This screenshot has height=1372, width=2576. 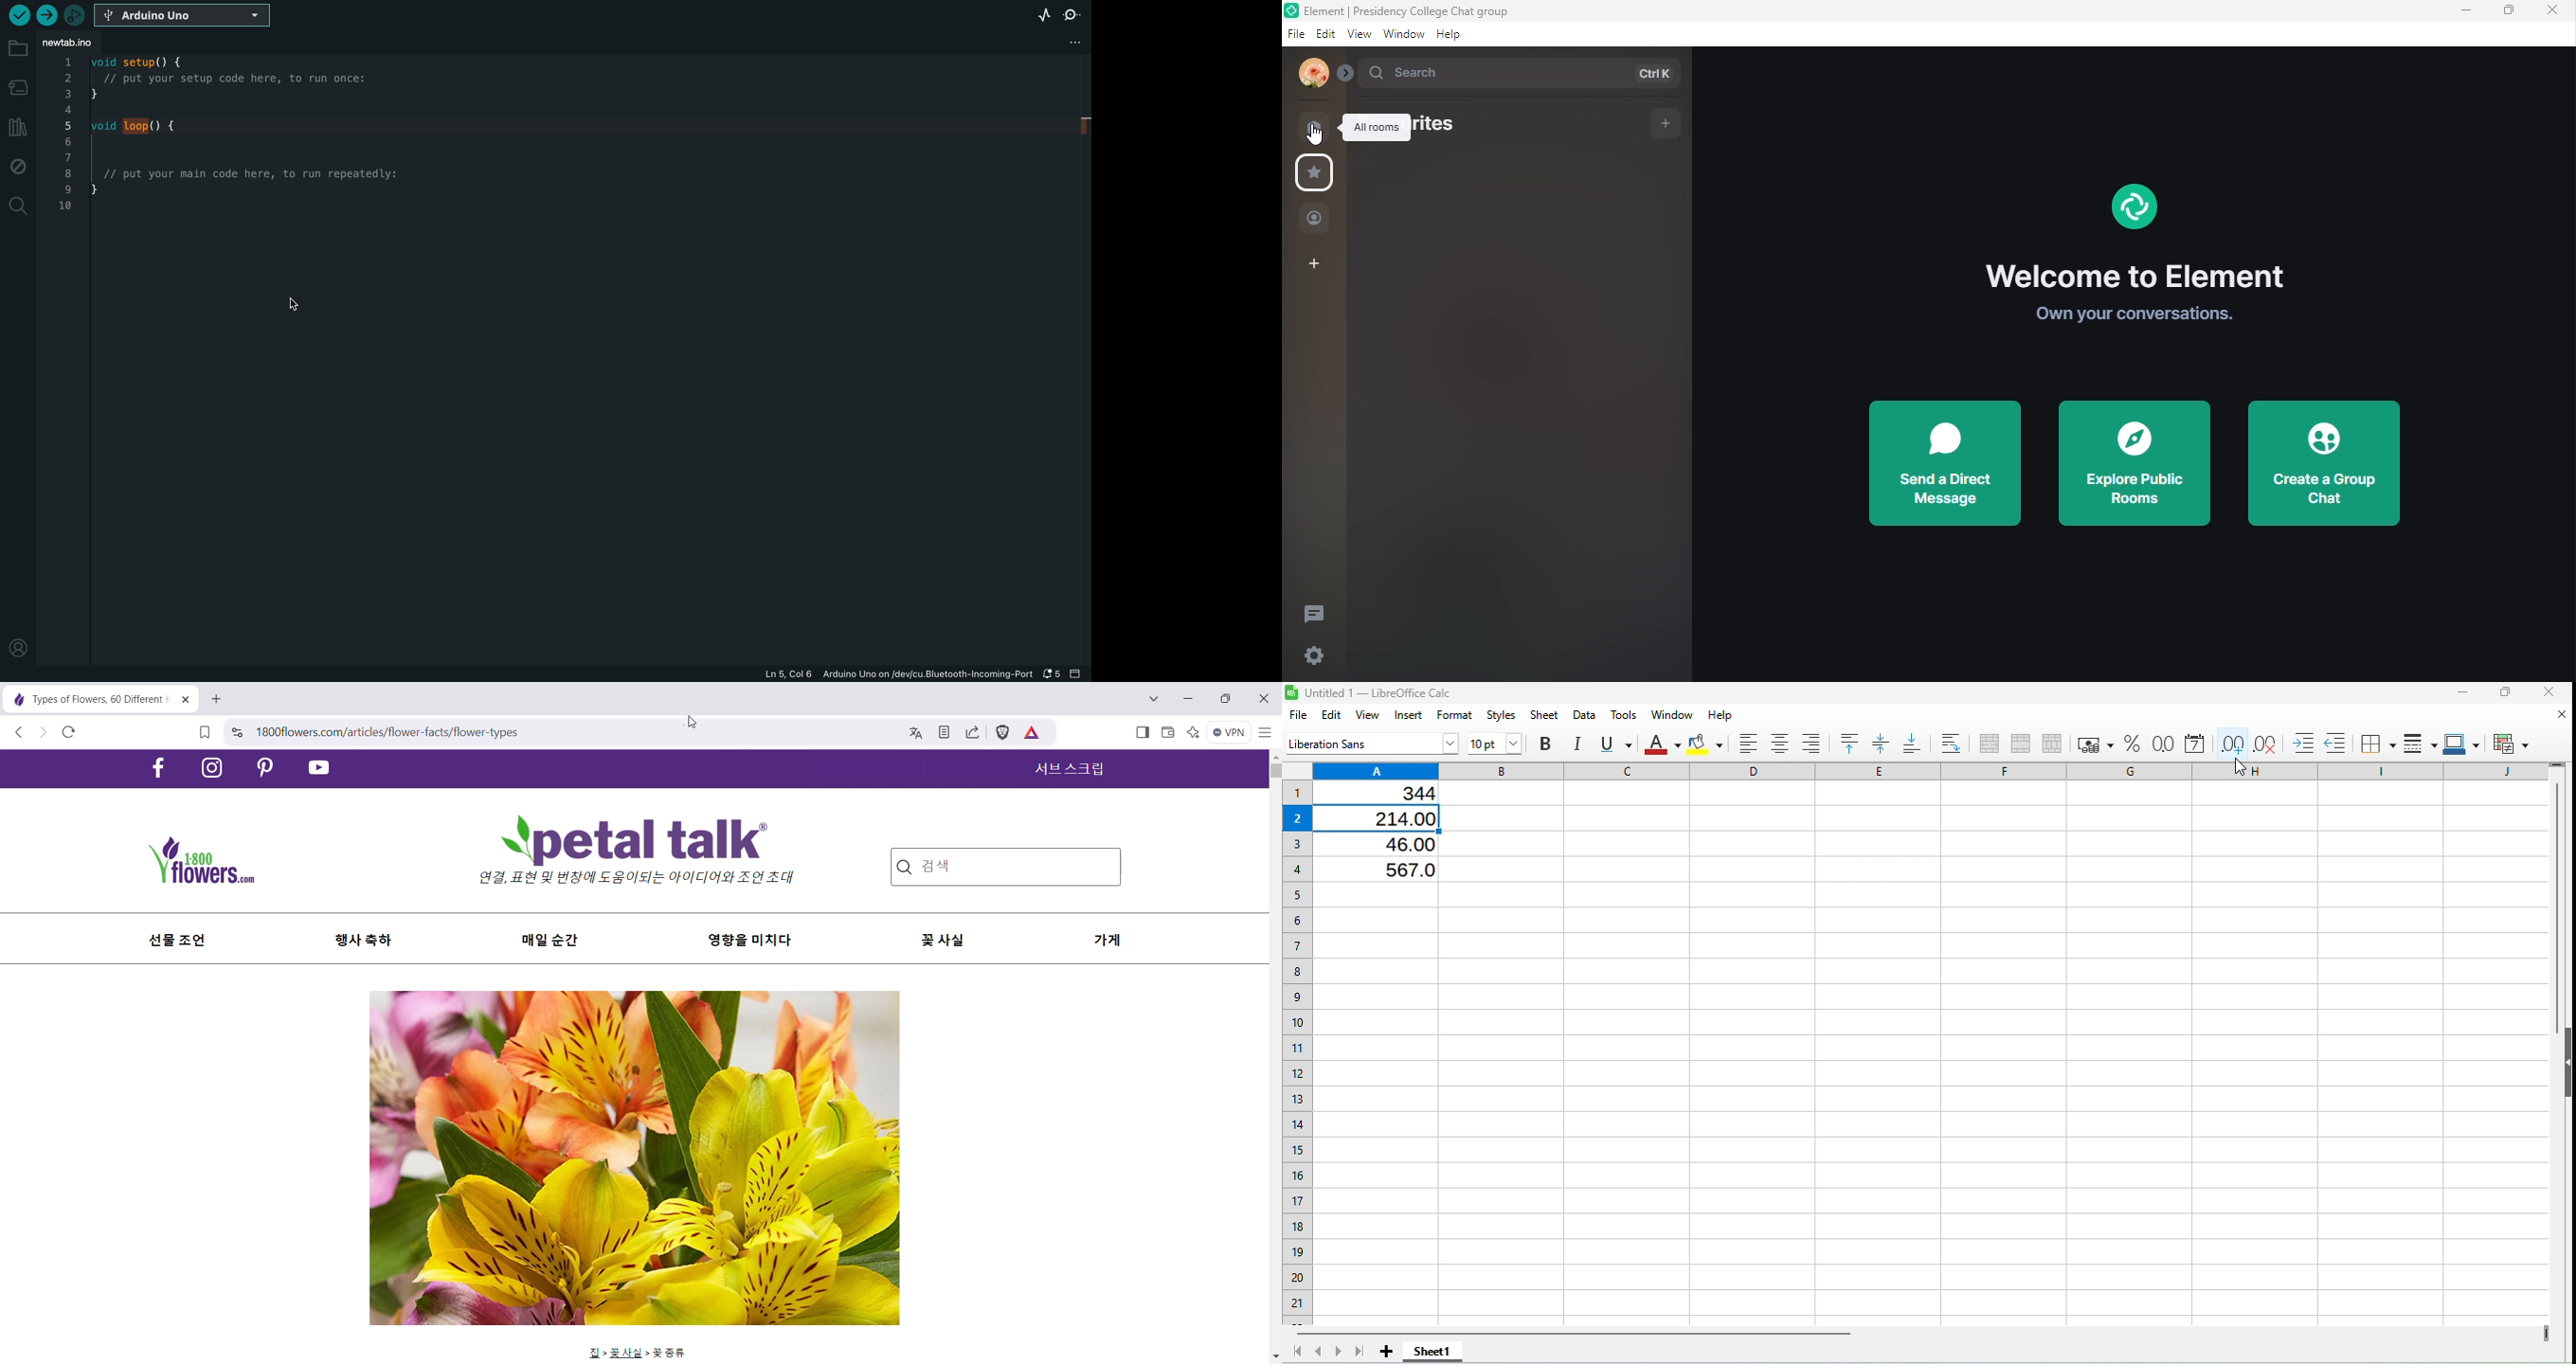 I want to click on Align left, so click(x=1751, y=744).